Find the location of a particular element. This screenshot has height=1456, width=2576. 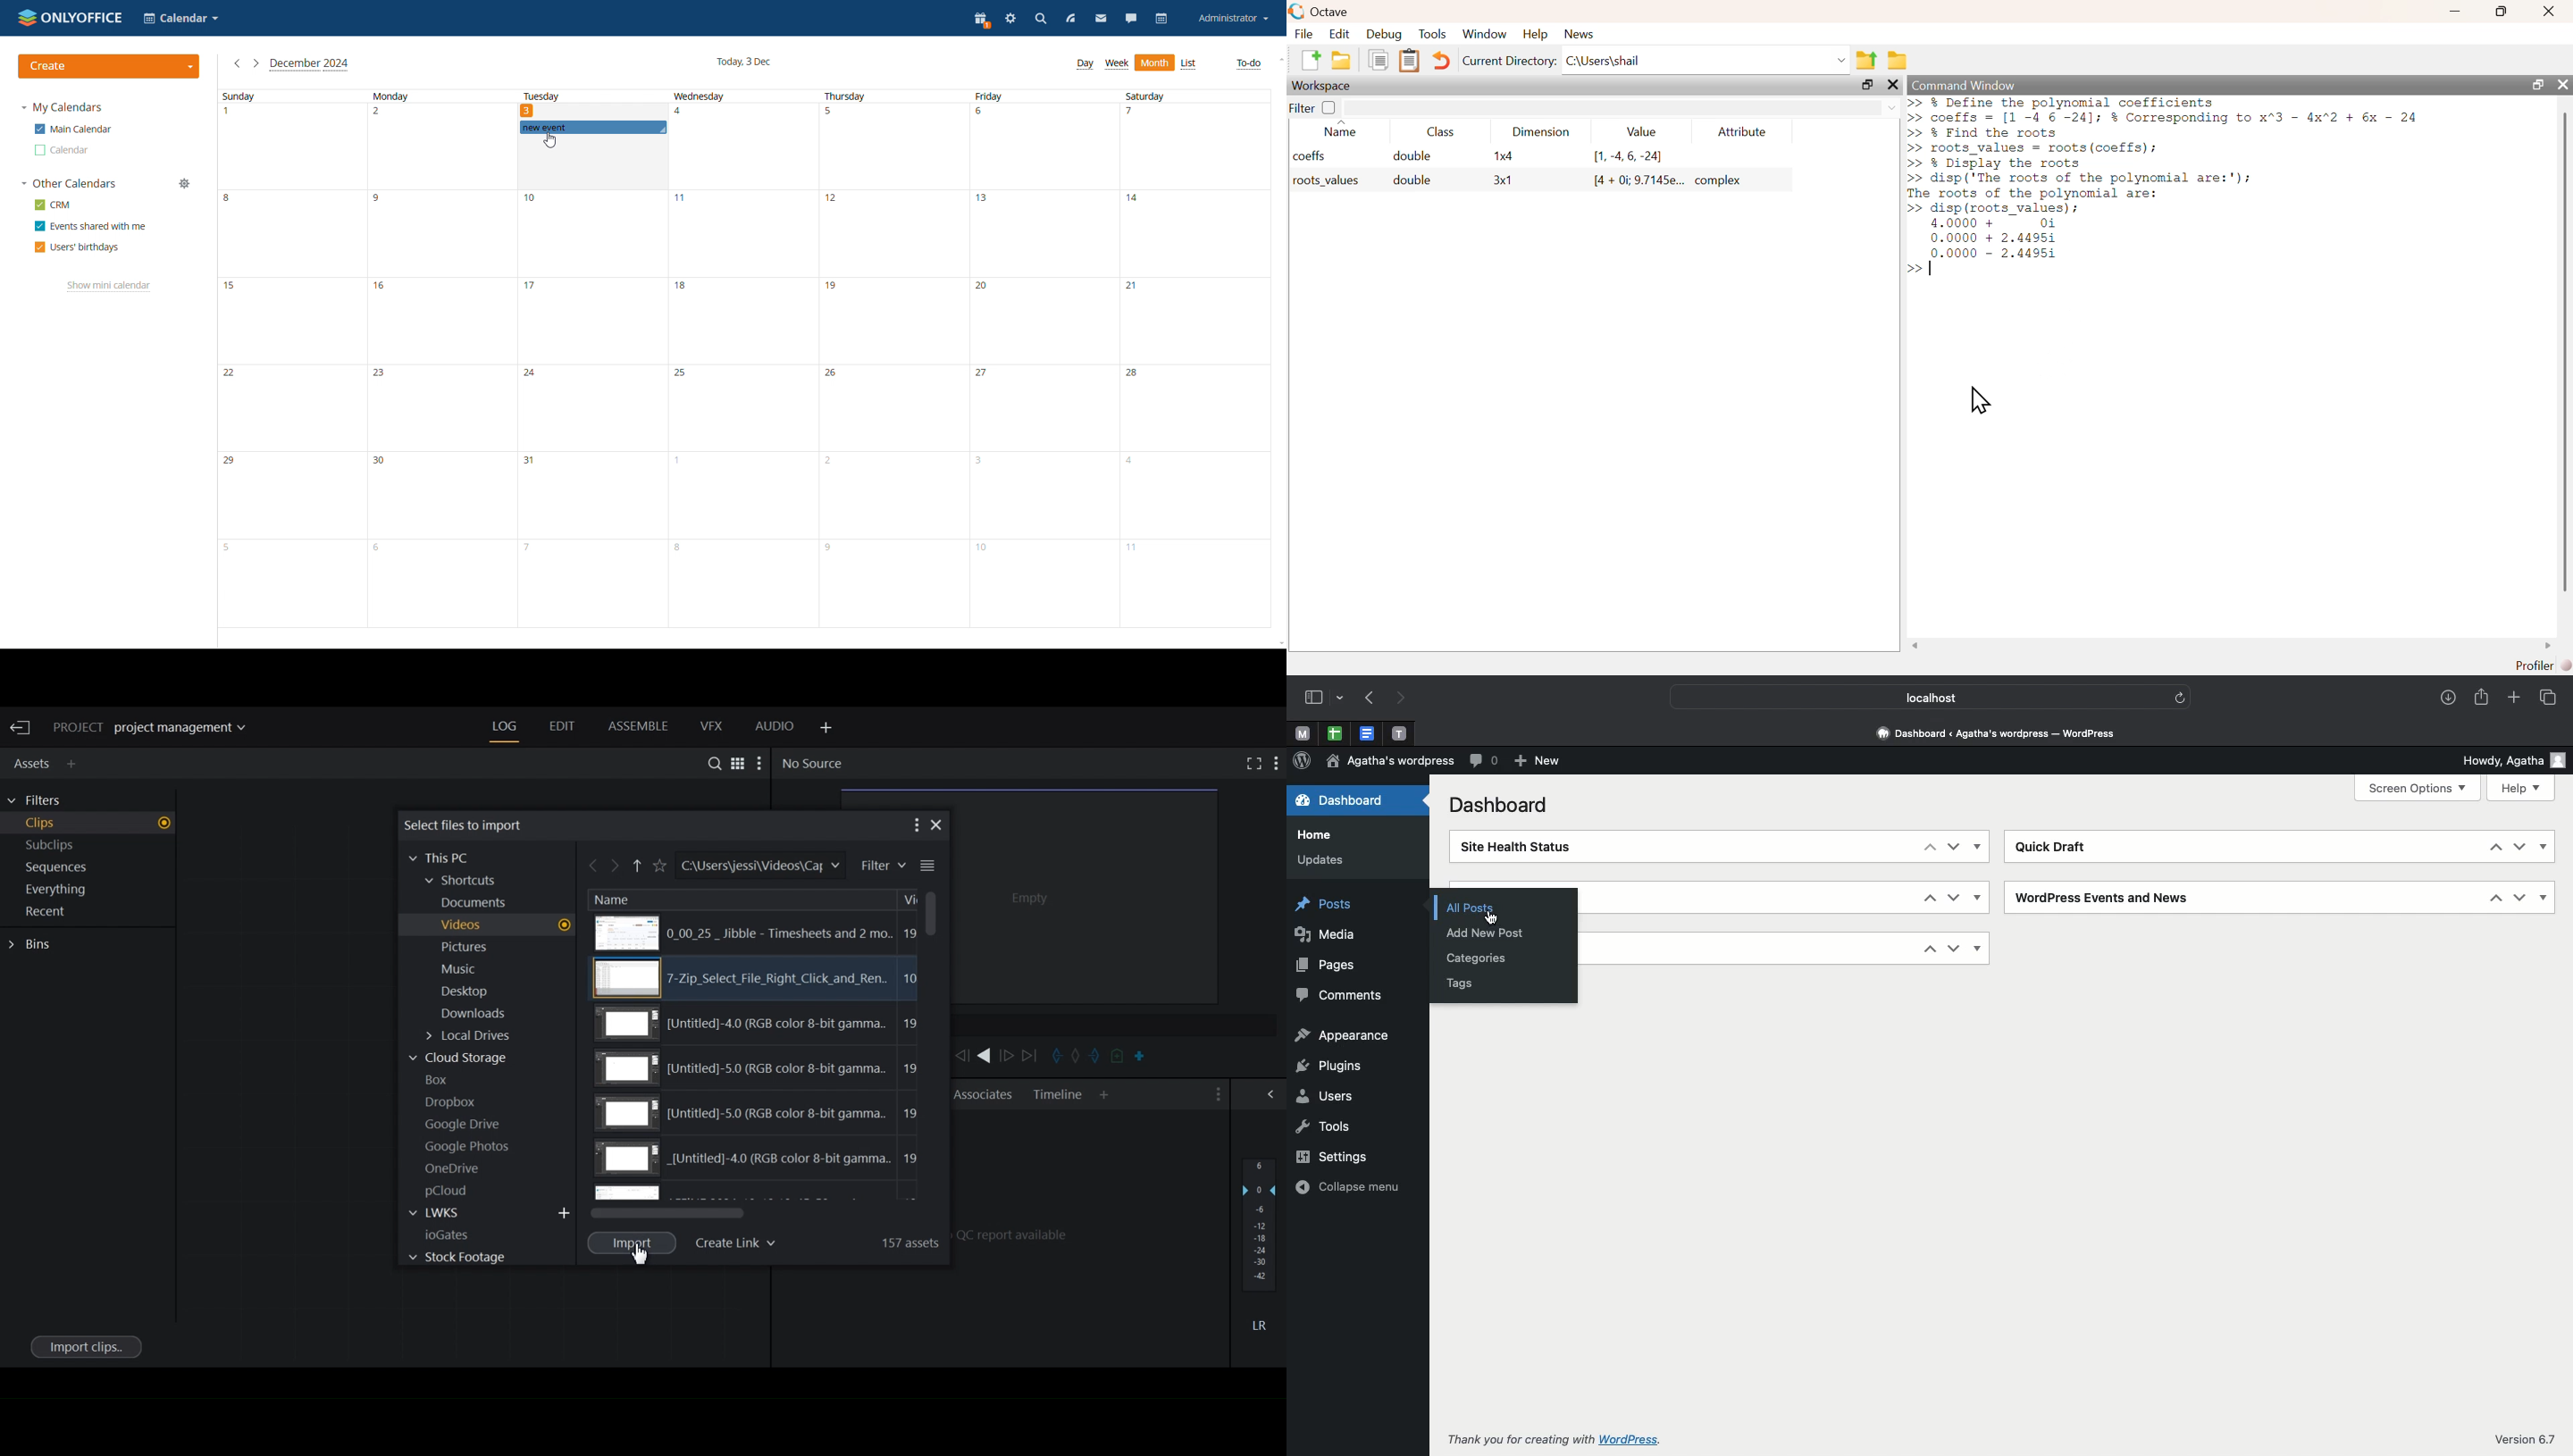

[4 + 0i; 9.7145e... is located at coordinates (1638, 180).